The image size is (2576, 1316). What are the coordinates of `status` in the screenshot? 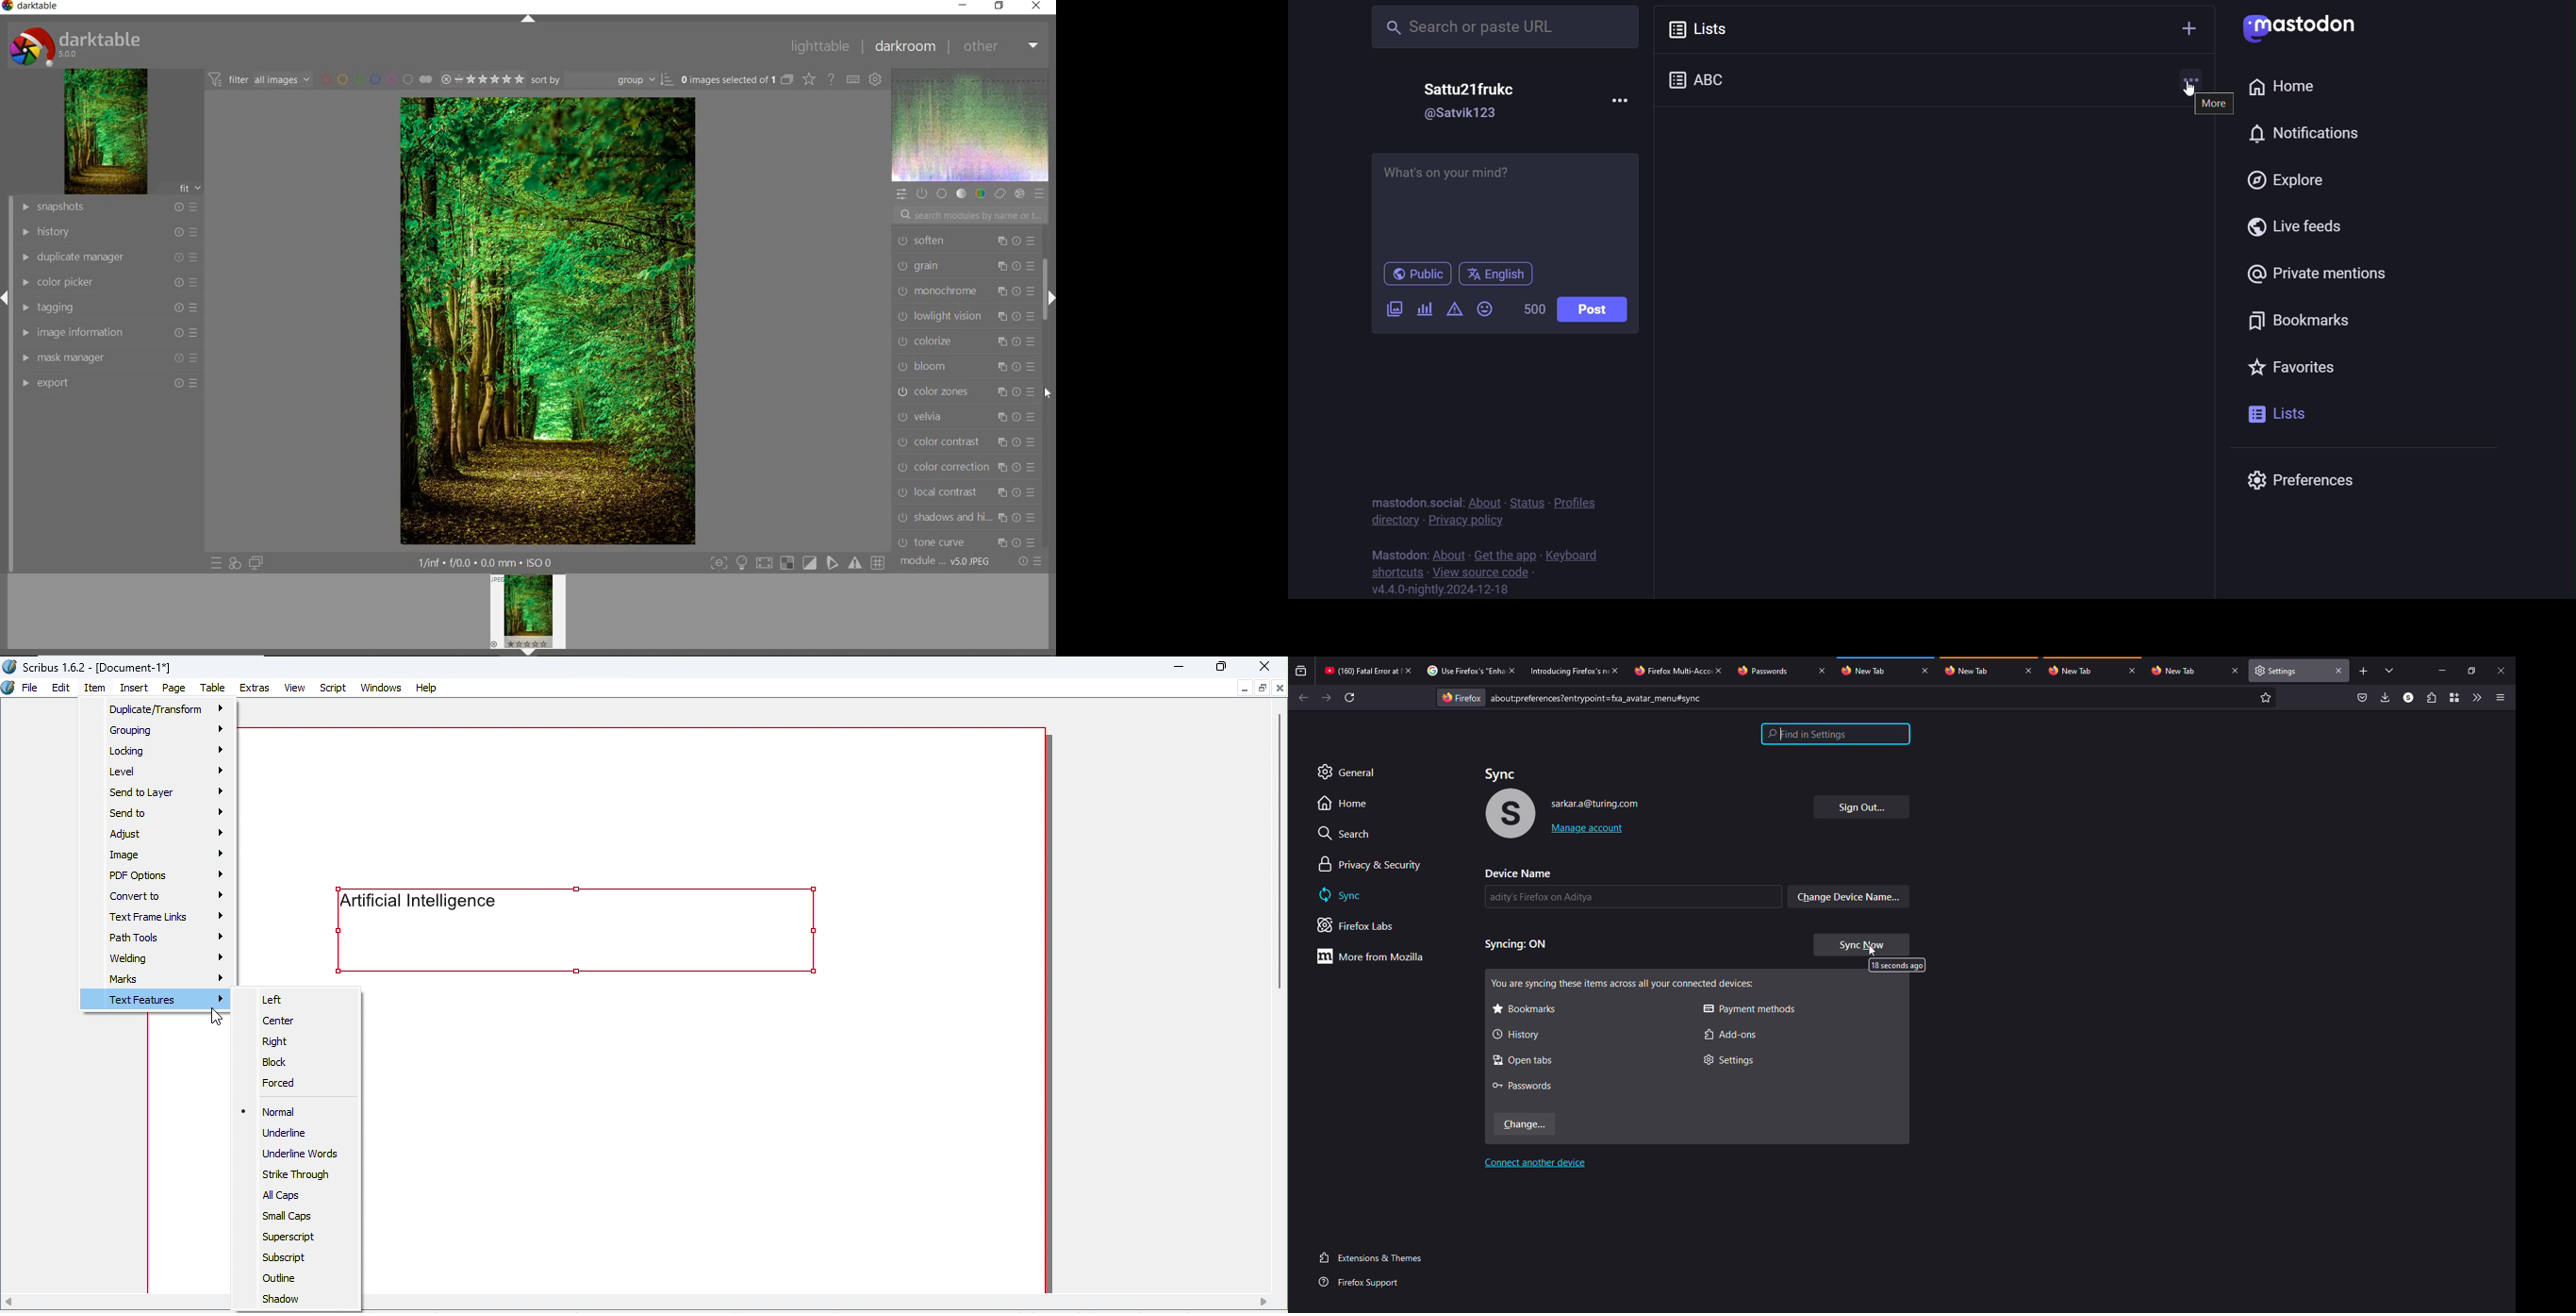 It's located at (1524, 500).